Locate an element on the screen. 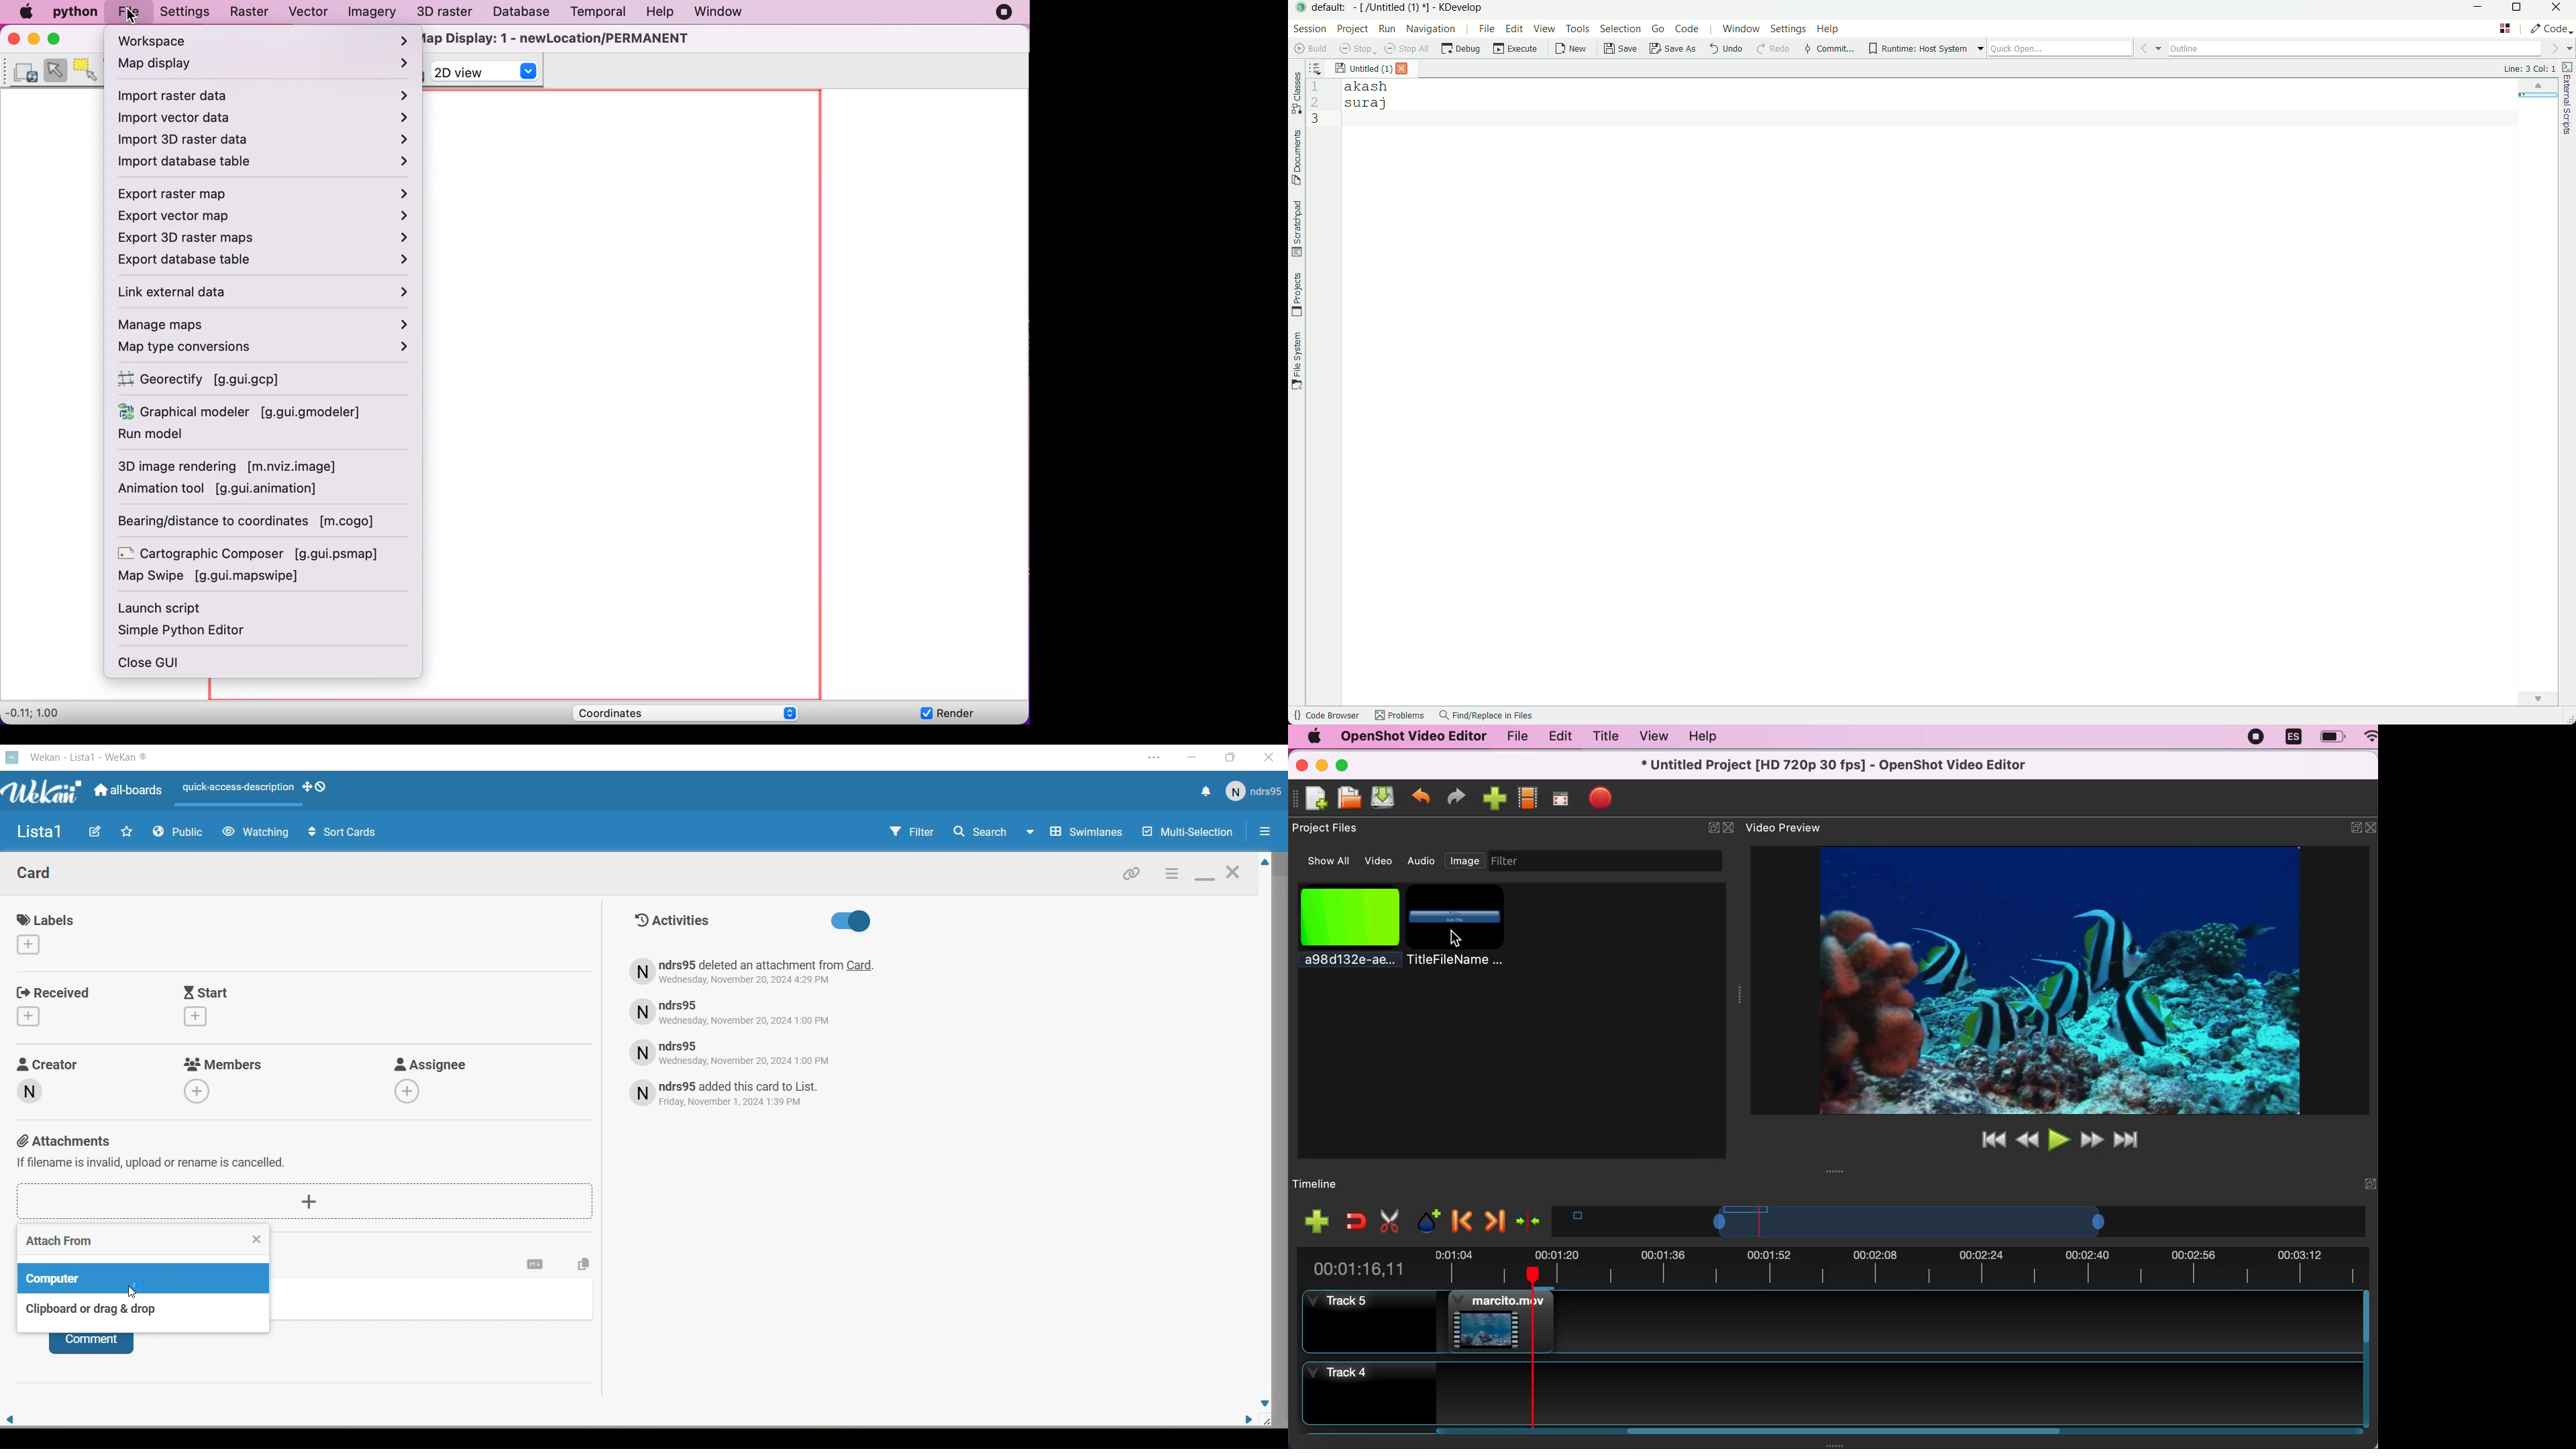  audio is located at coordinates (1422, 861).